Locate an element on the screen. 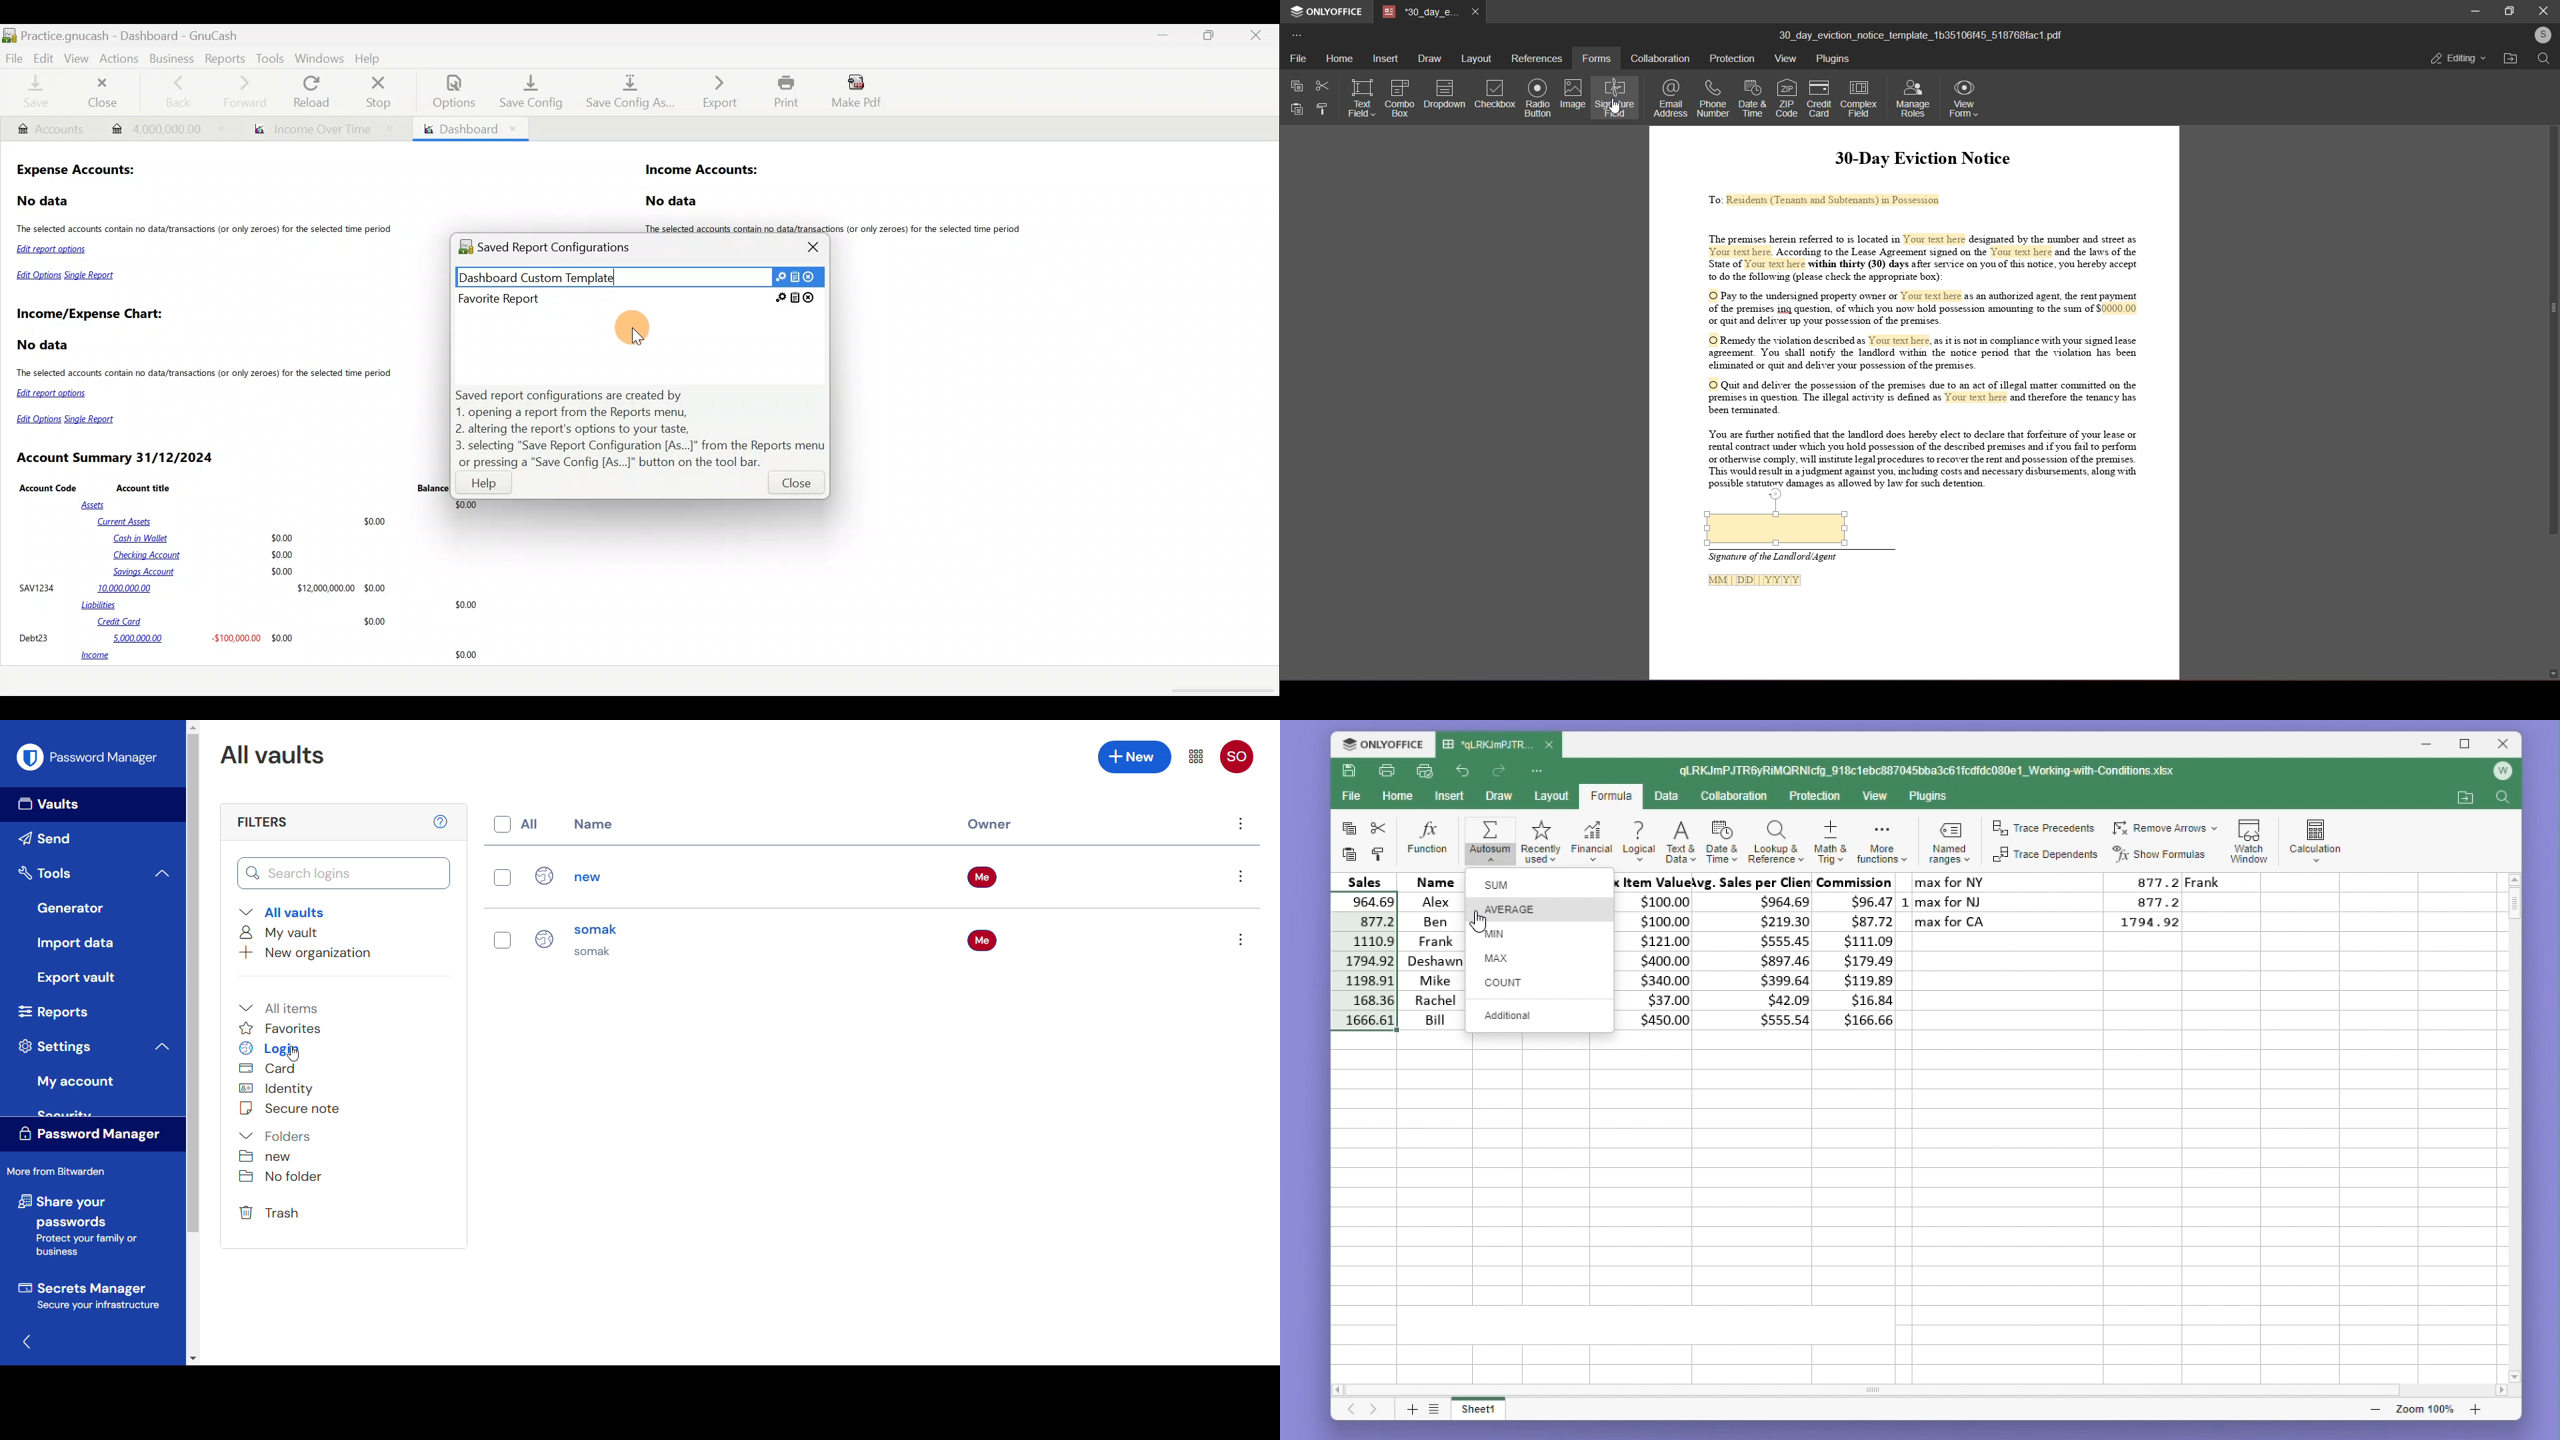 Image resolution: width=2576 pixels, height=1456 pixels. email is located at coordinates (1669, 97).